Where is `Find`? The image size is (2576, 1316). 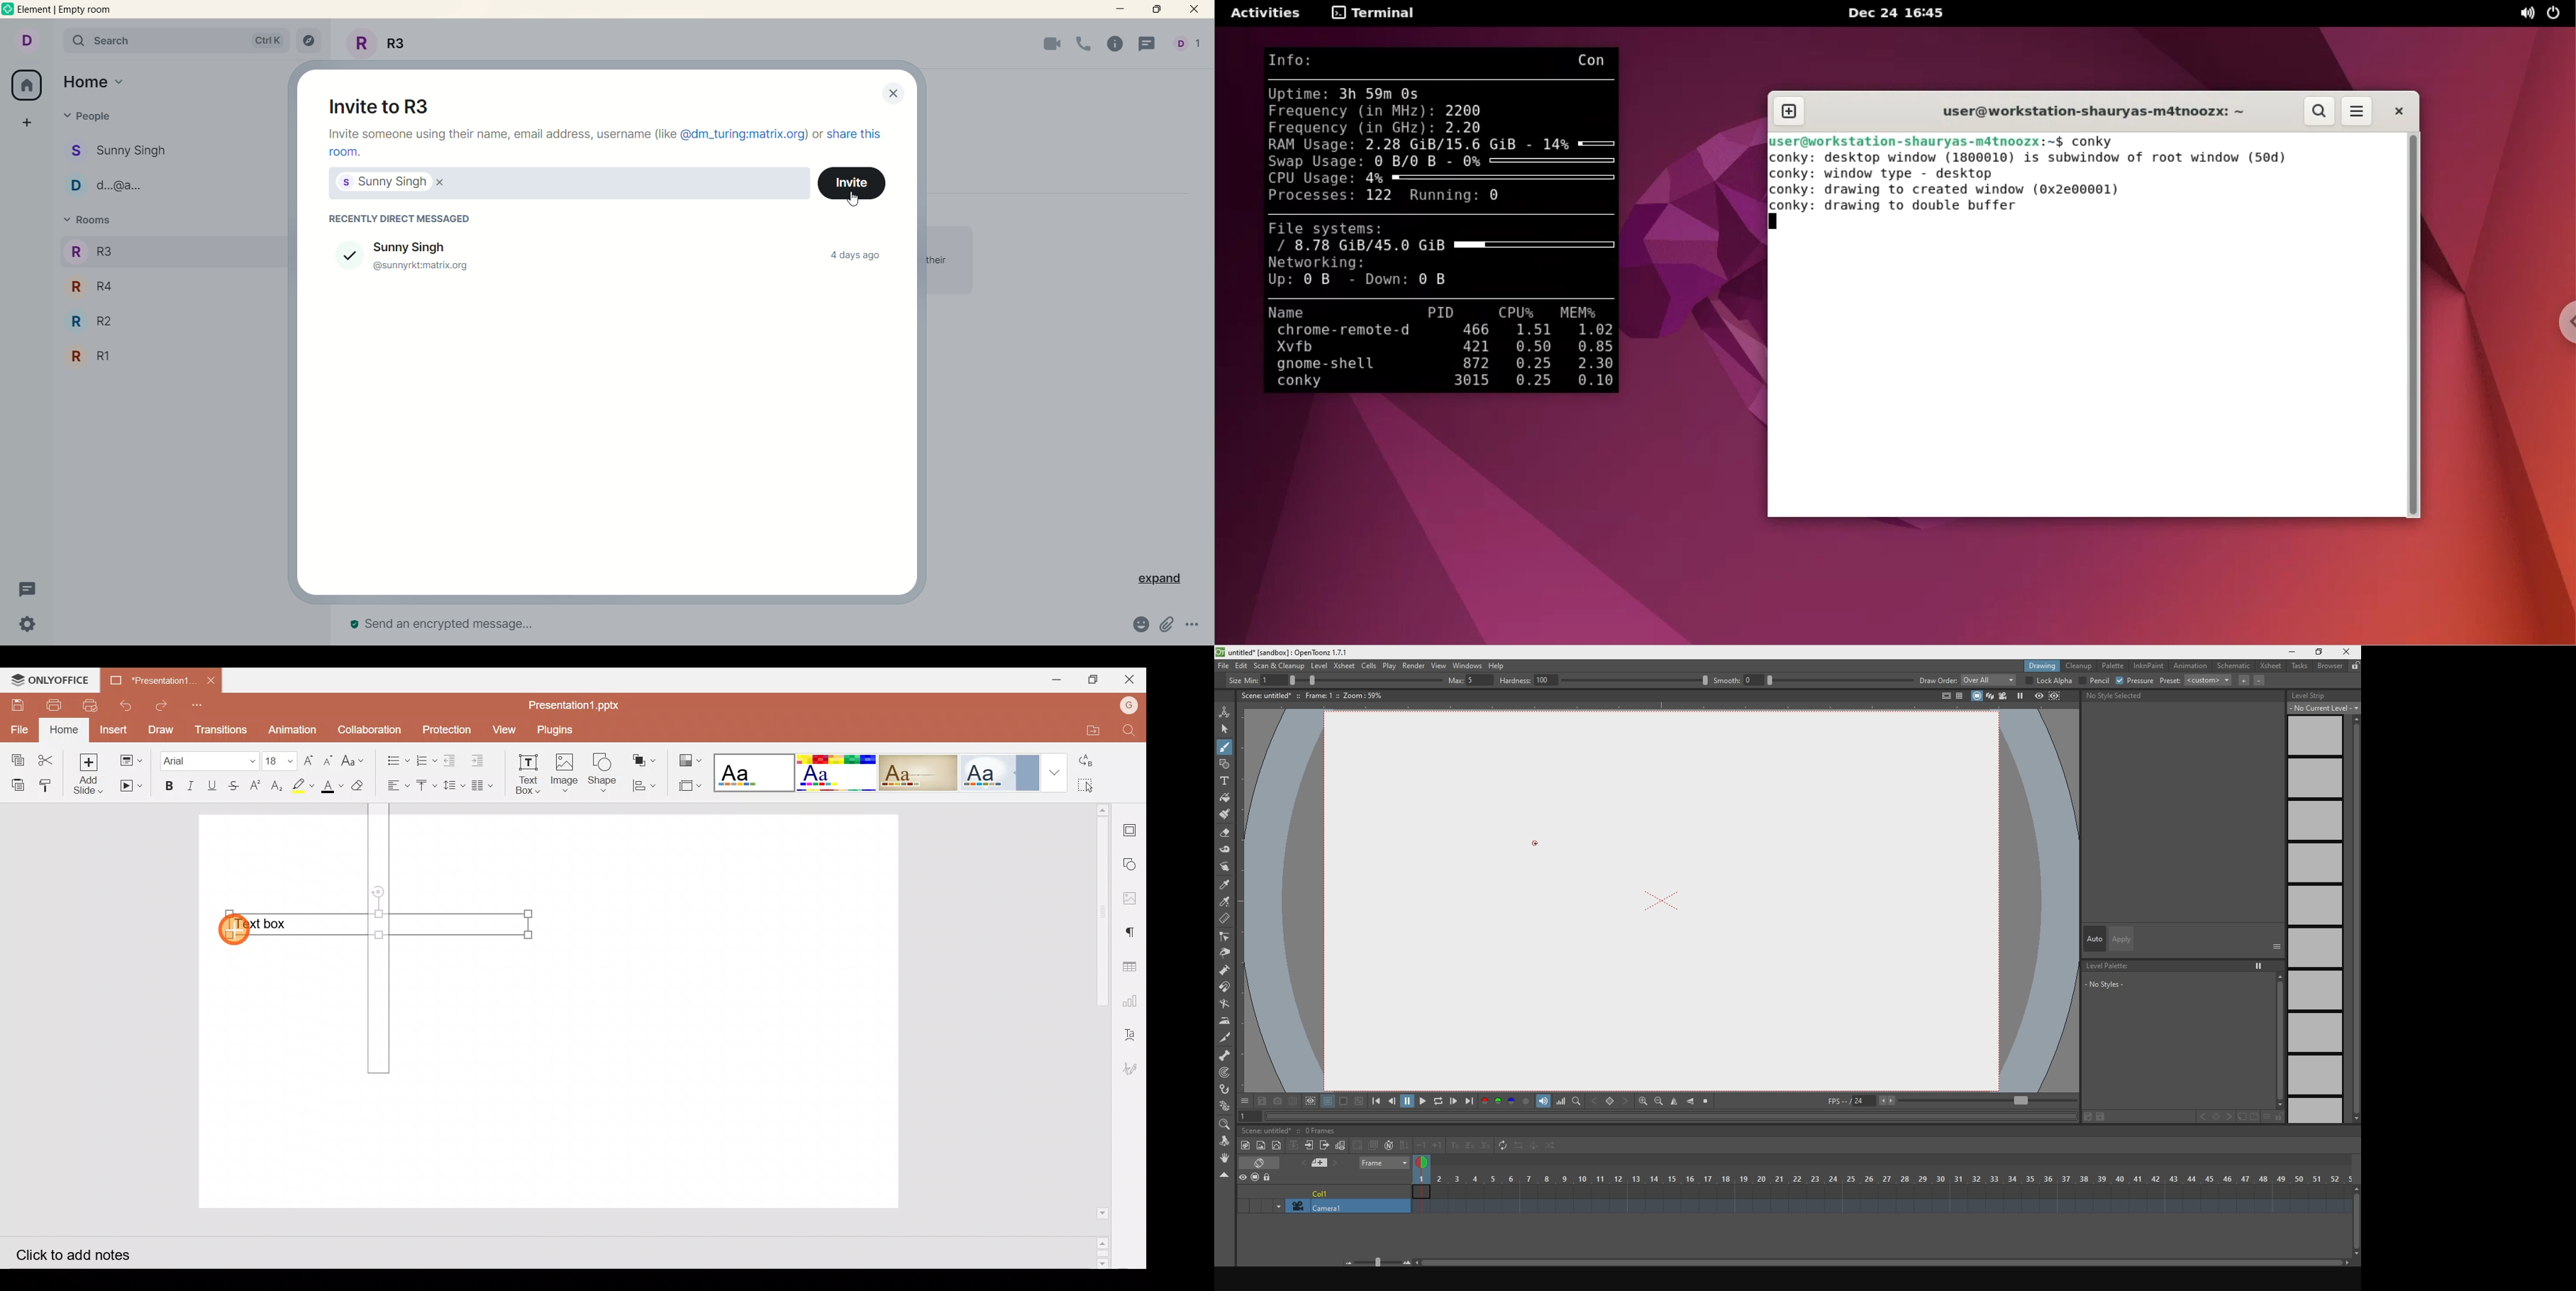 Find is located at coordinates (1129, 732).